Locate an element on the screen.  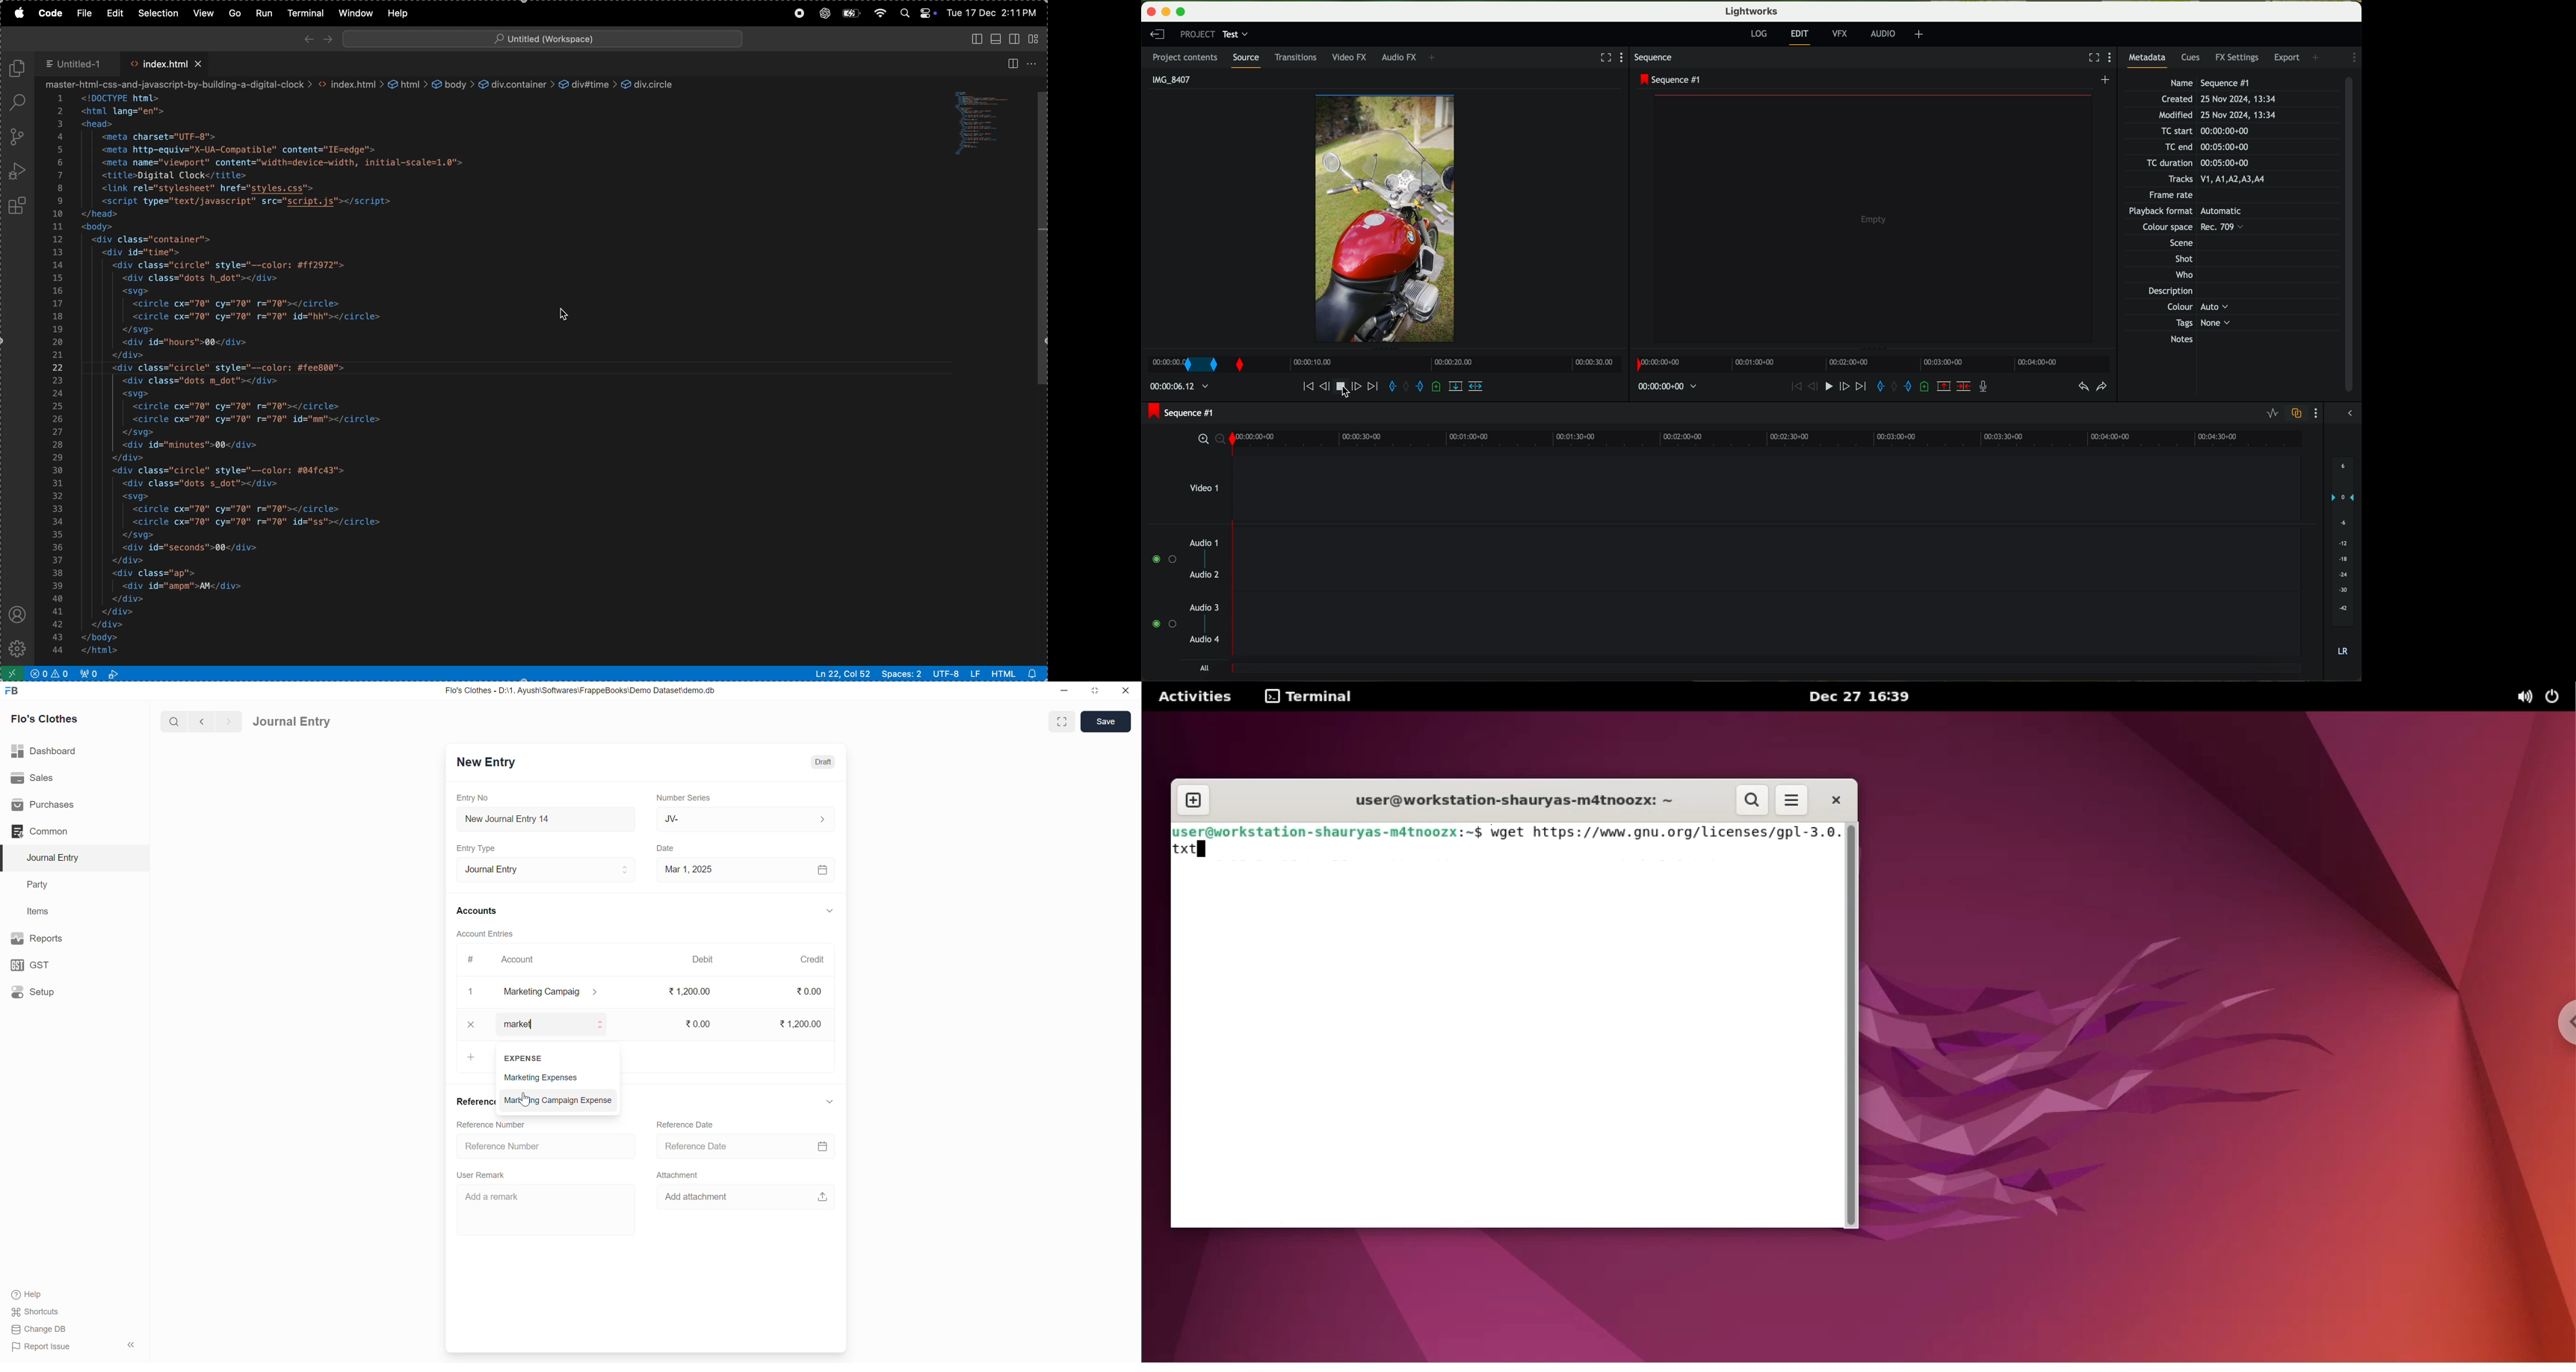
maximize is located at coordinates (1186, 10).